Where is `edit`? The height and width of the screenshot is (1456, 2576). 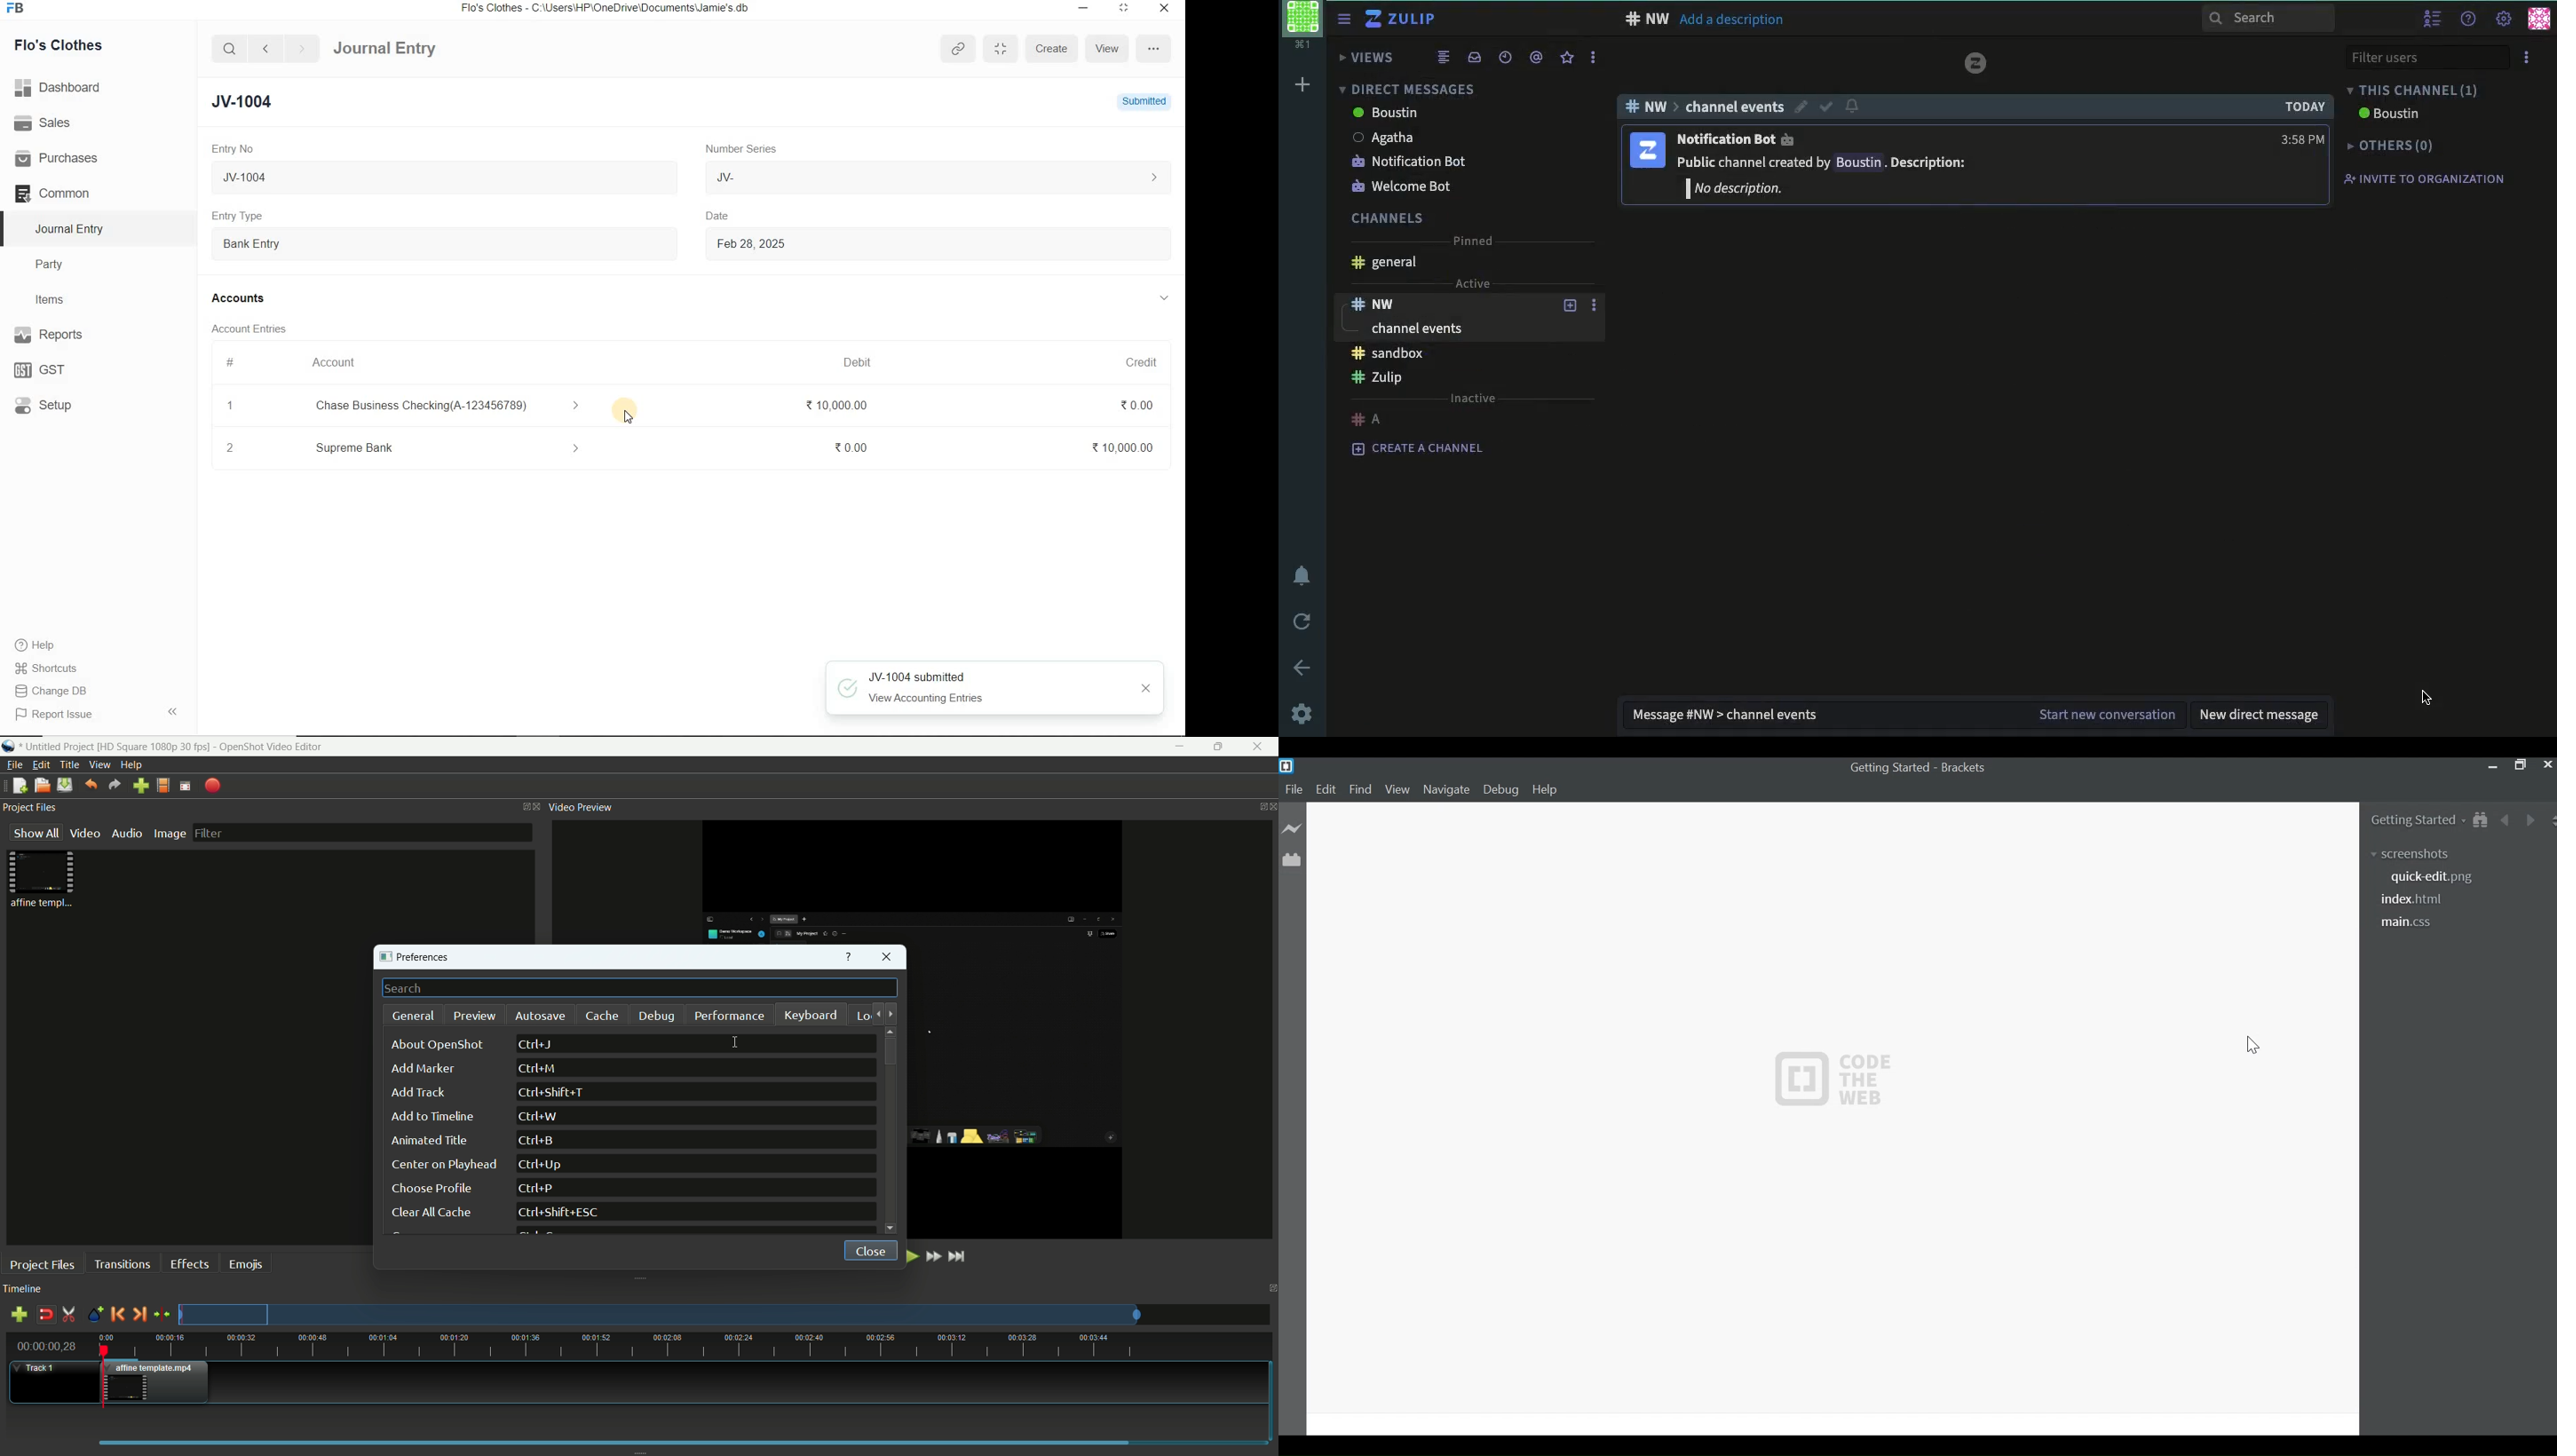
edit is located at coordinates (1798, 106).